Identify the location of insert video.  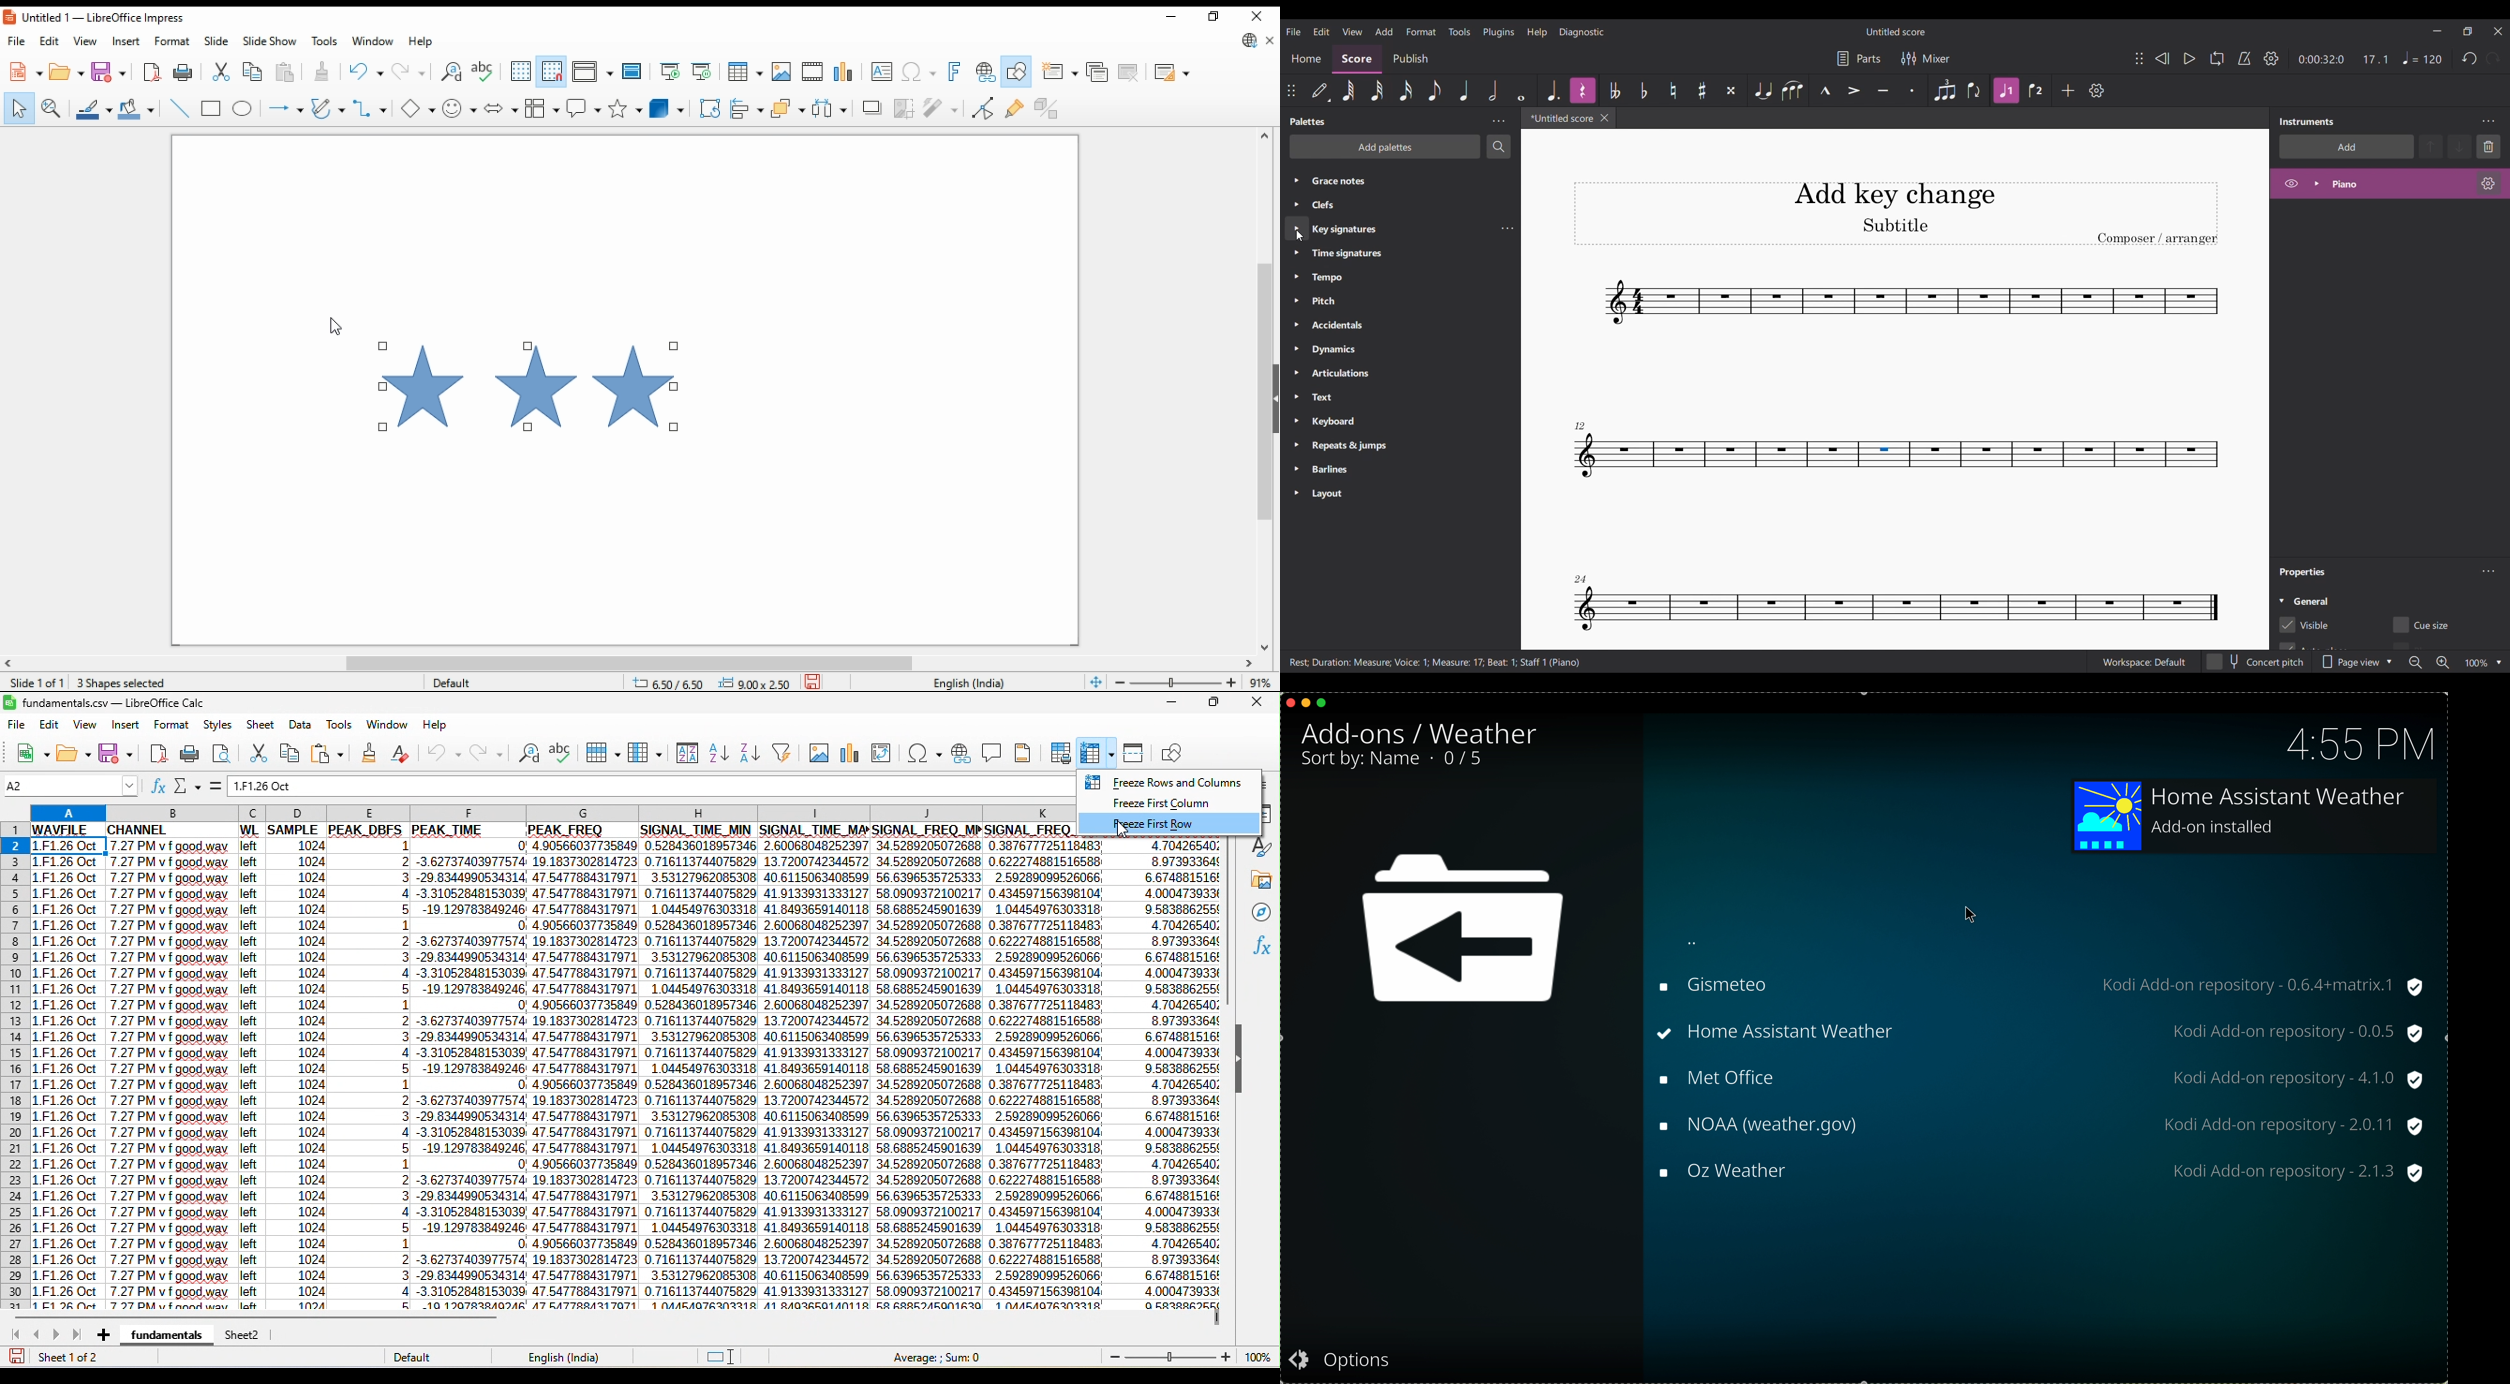
(812, 70).